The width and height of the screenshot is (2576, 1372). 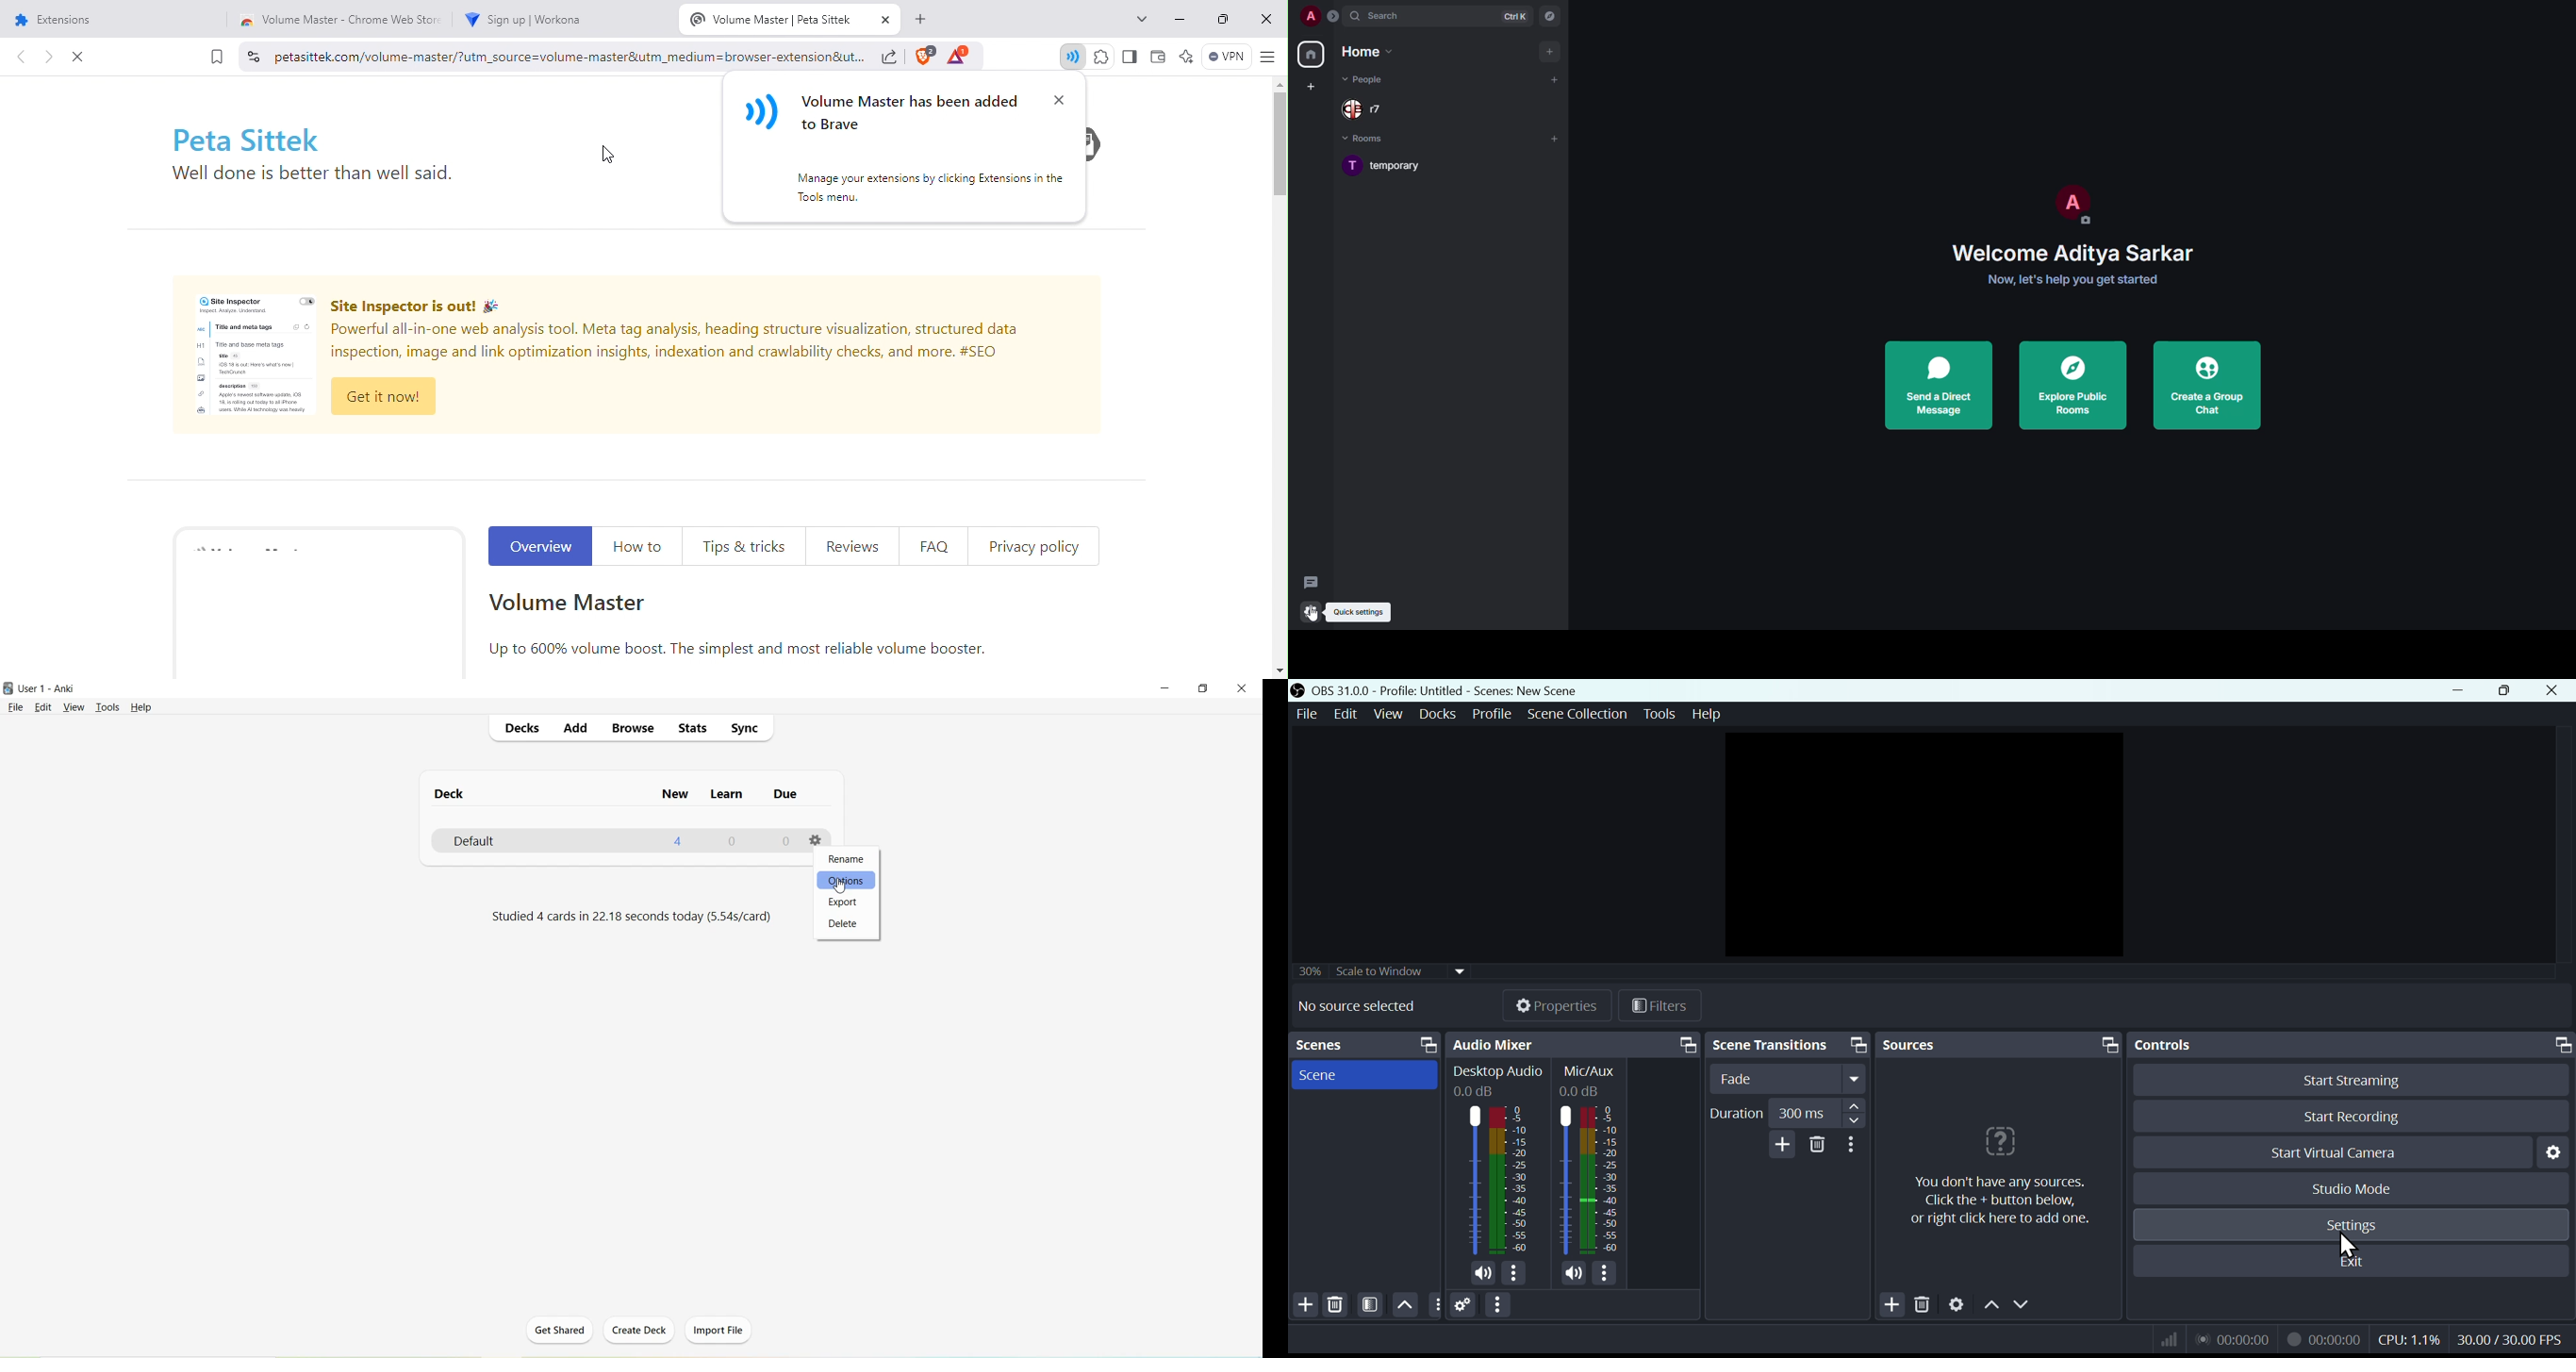 I want to click on workona sign up tab , so click(x=560, y=19).